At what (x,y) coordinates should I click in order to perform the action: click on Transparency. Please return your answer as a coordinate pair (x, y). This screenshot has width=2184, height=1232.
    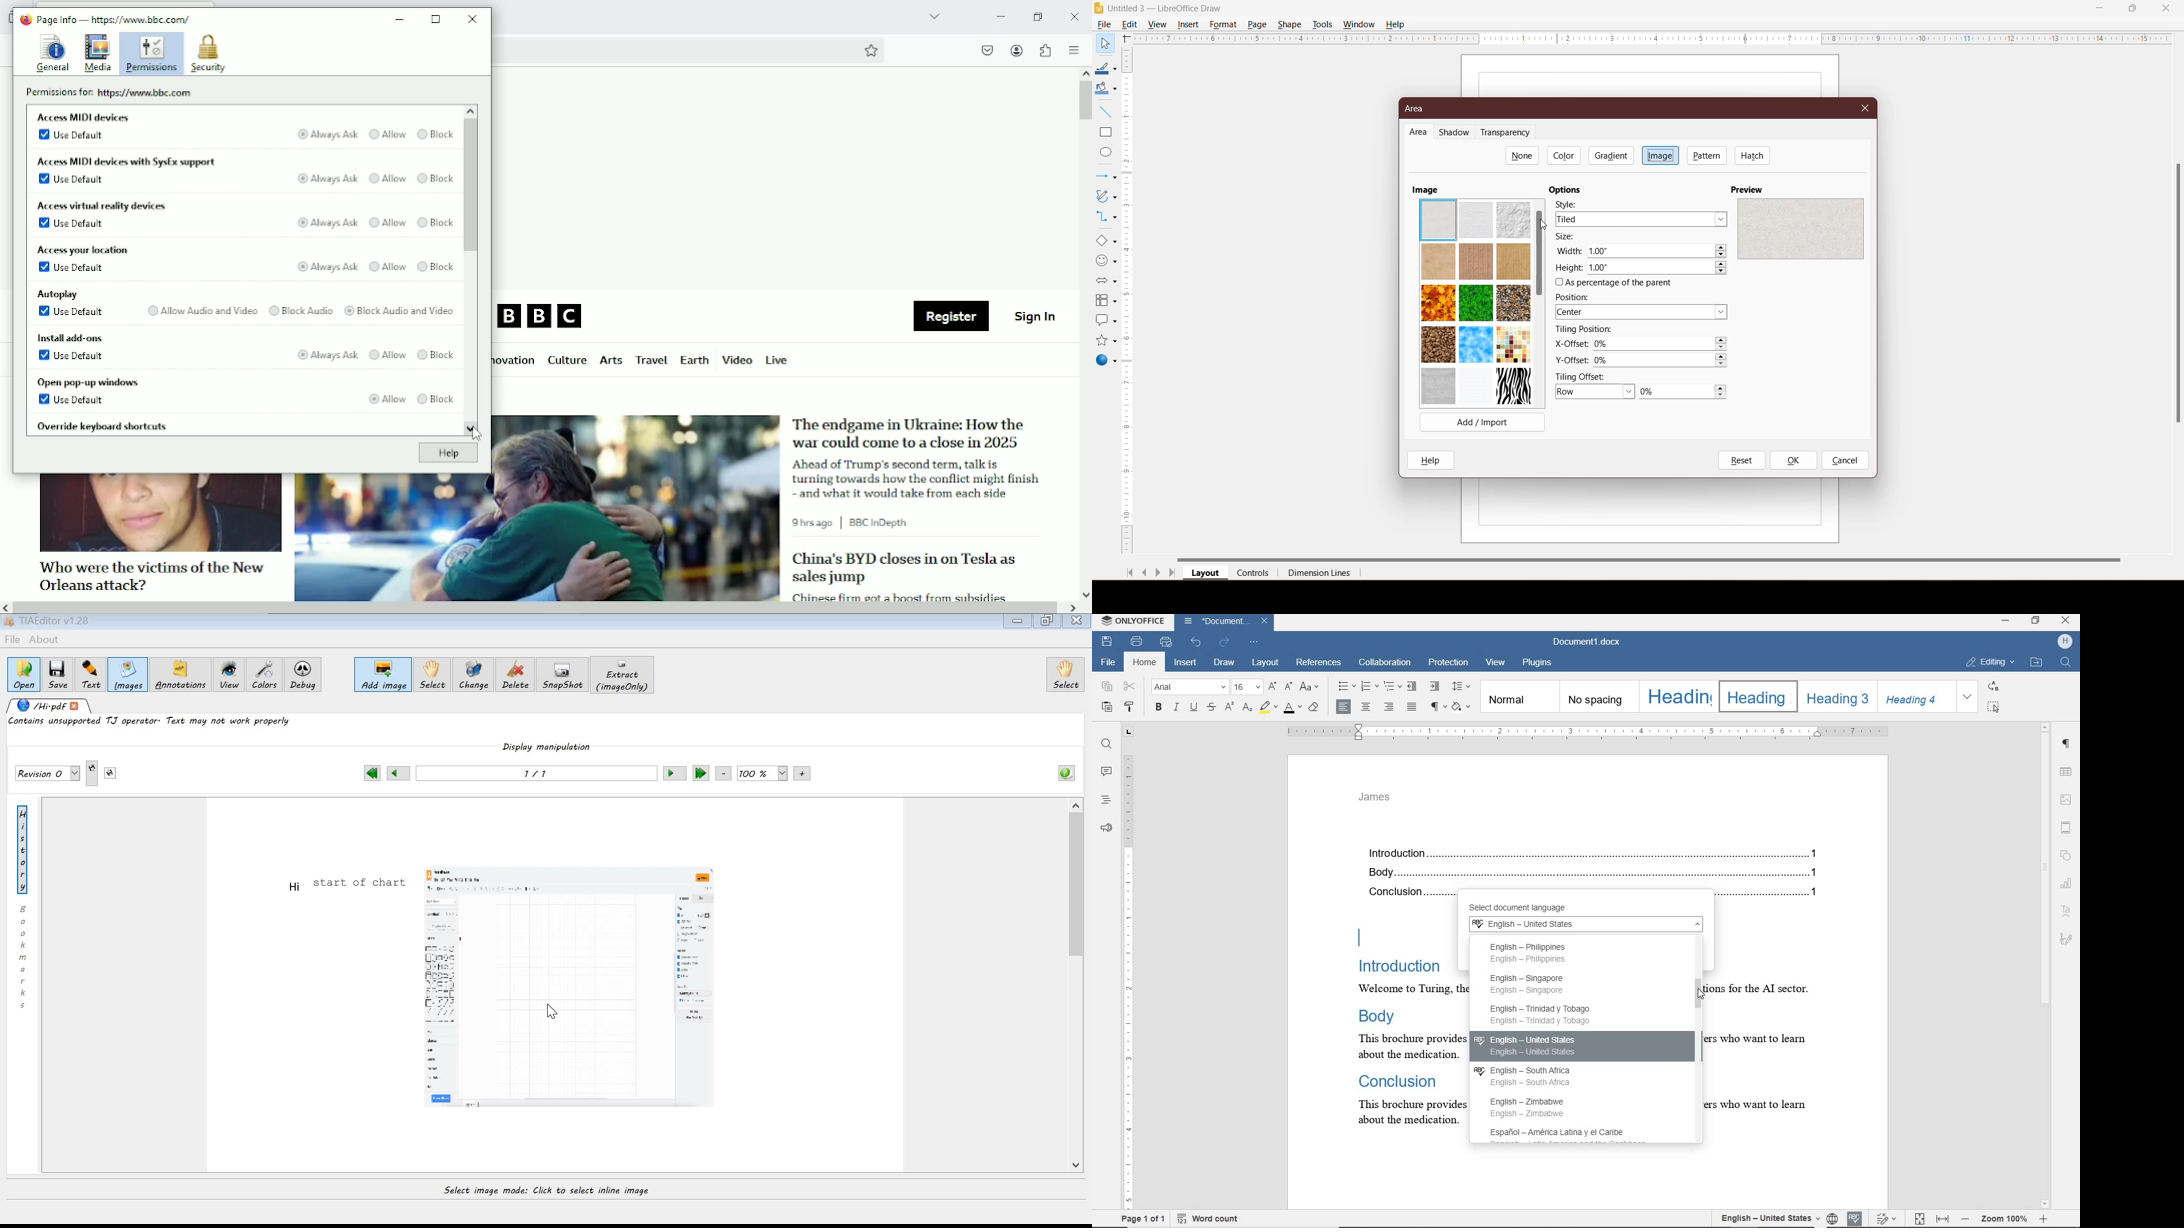
    Looking at the image, I should click on (1508, 133).